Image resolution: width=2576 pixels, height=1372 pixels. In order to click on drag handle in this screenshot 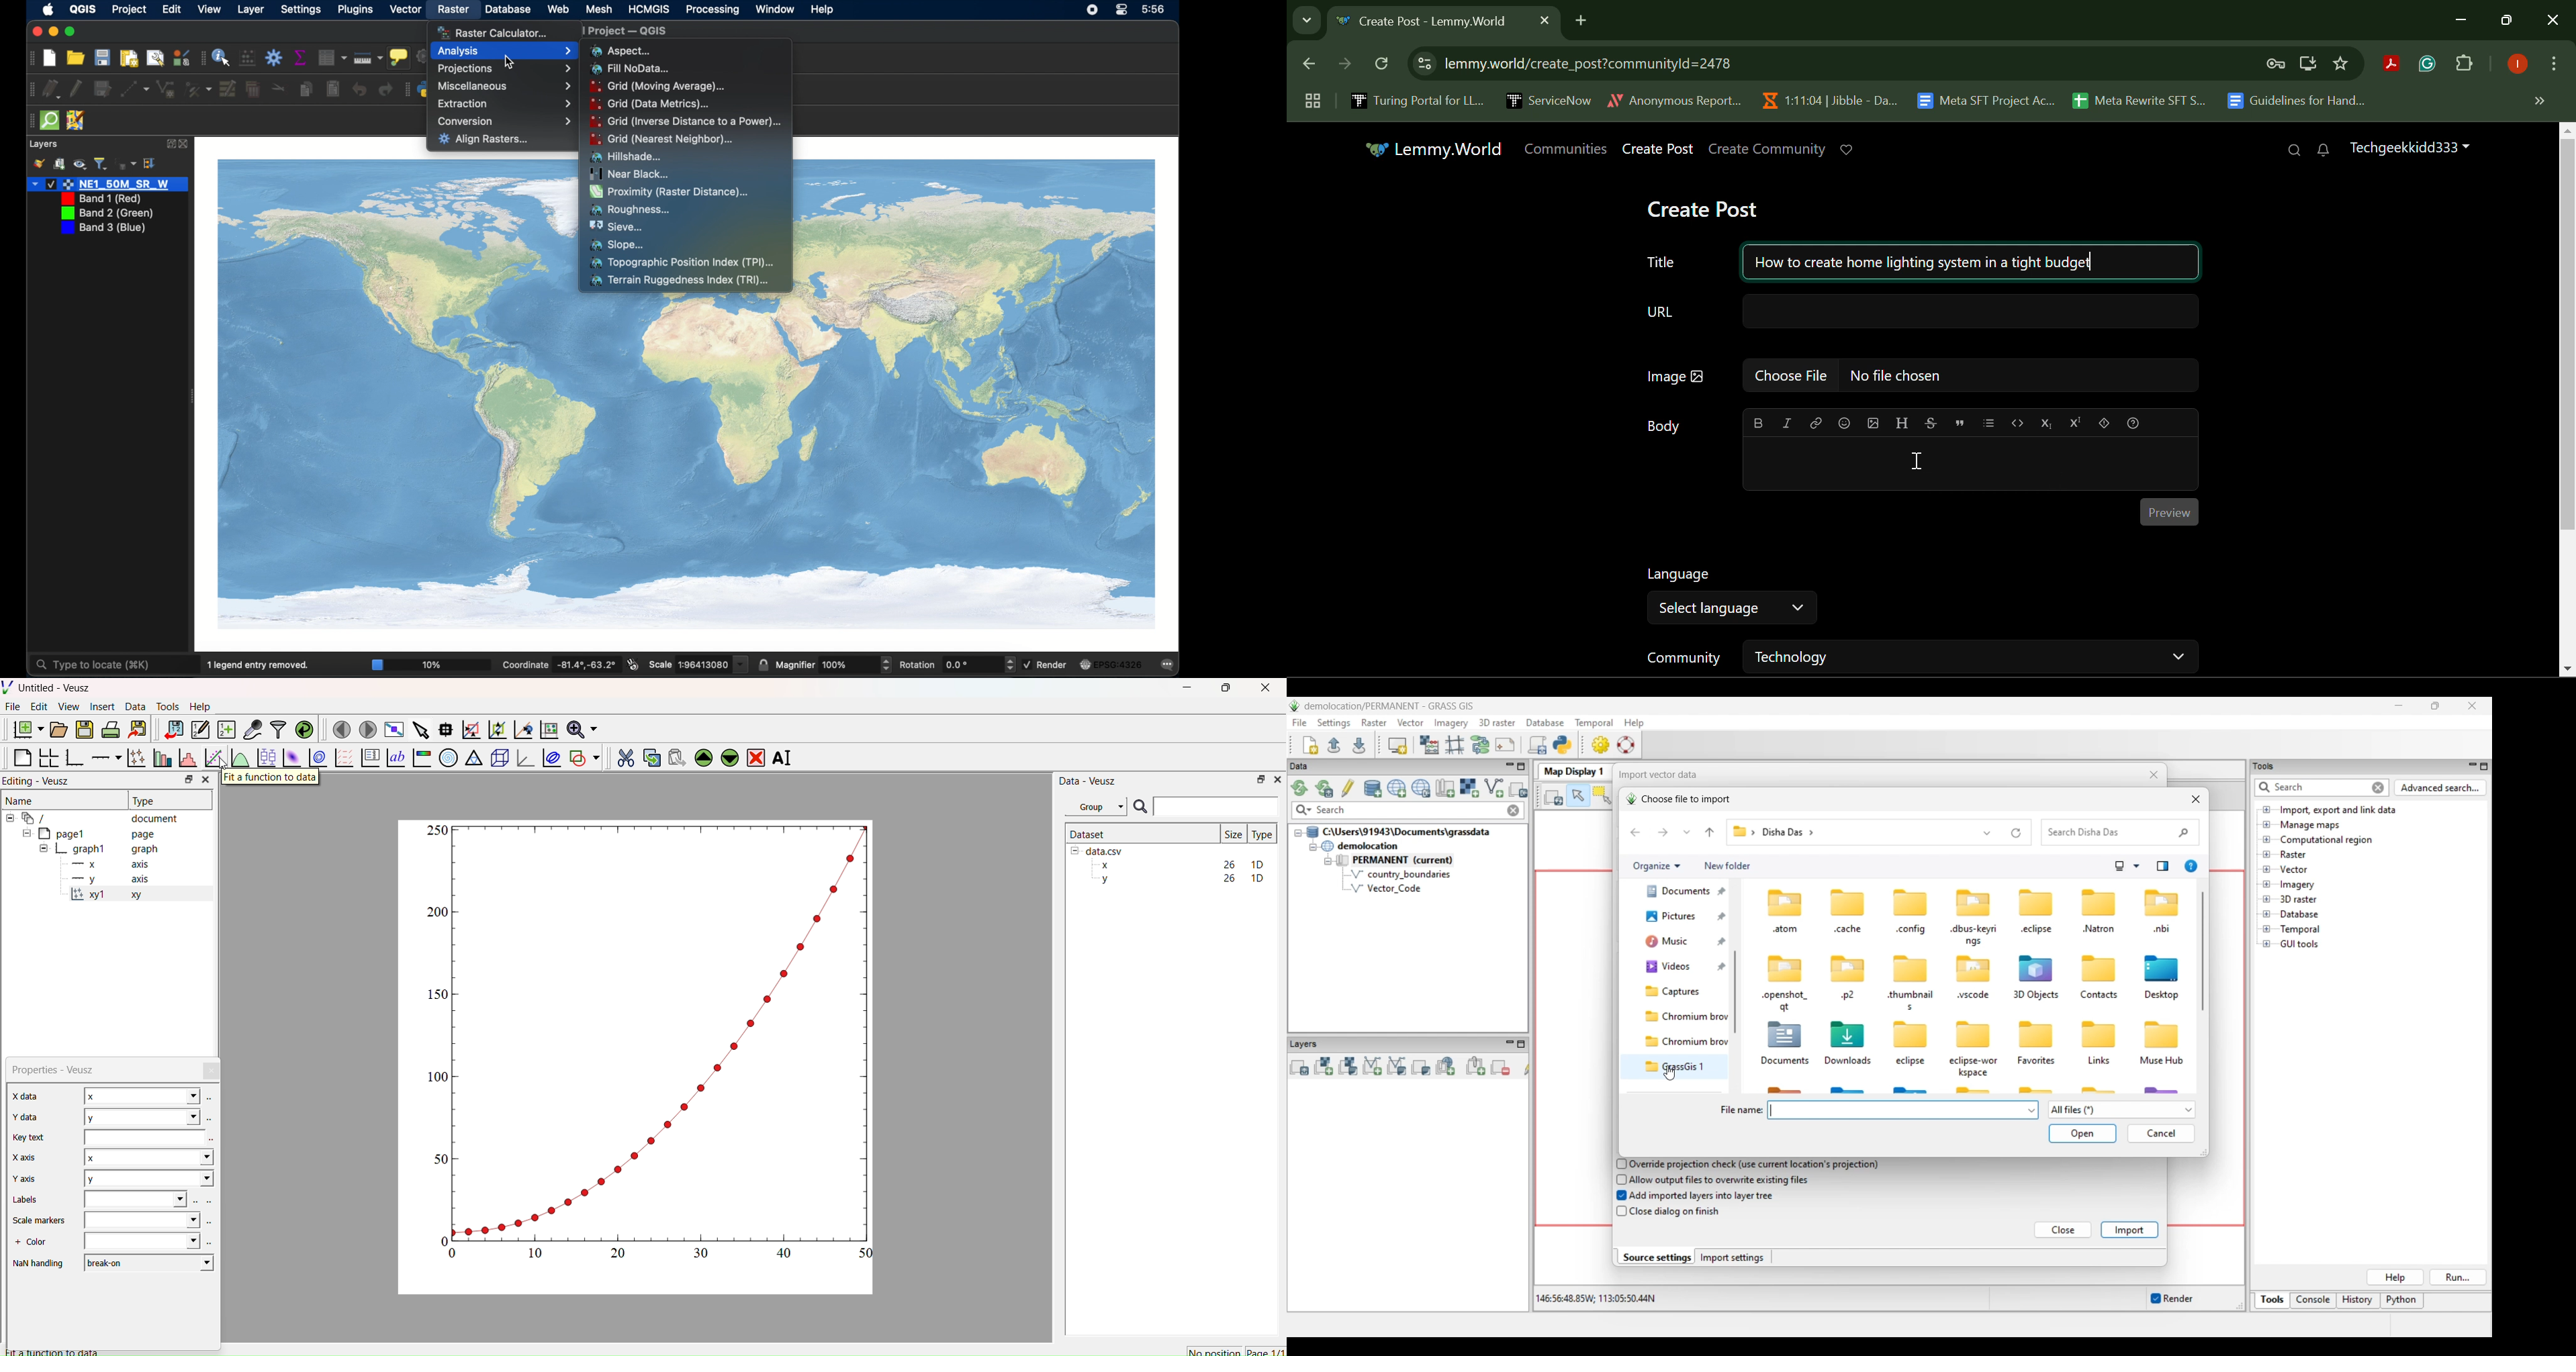, I will do `click(406, 89)`.